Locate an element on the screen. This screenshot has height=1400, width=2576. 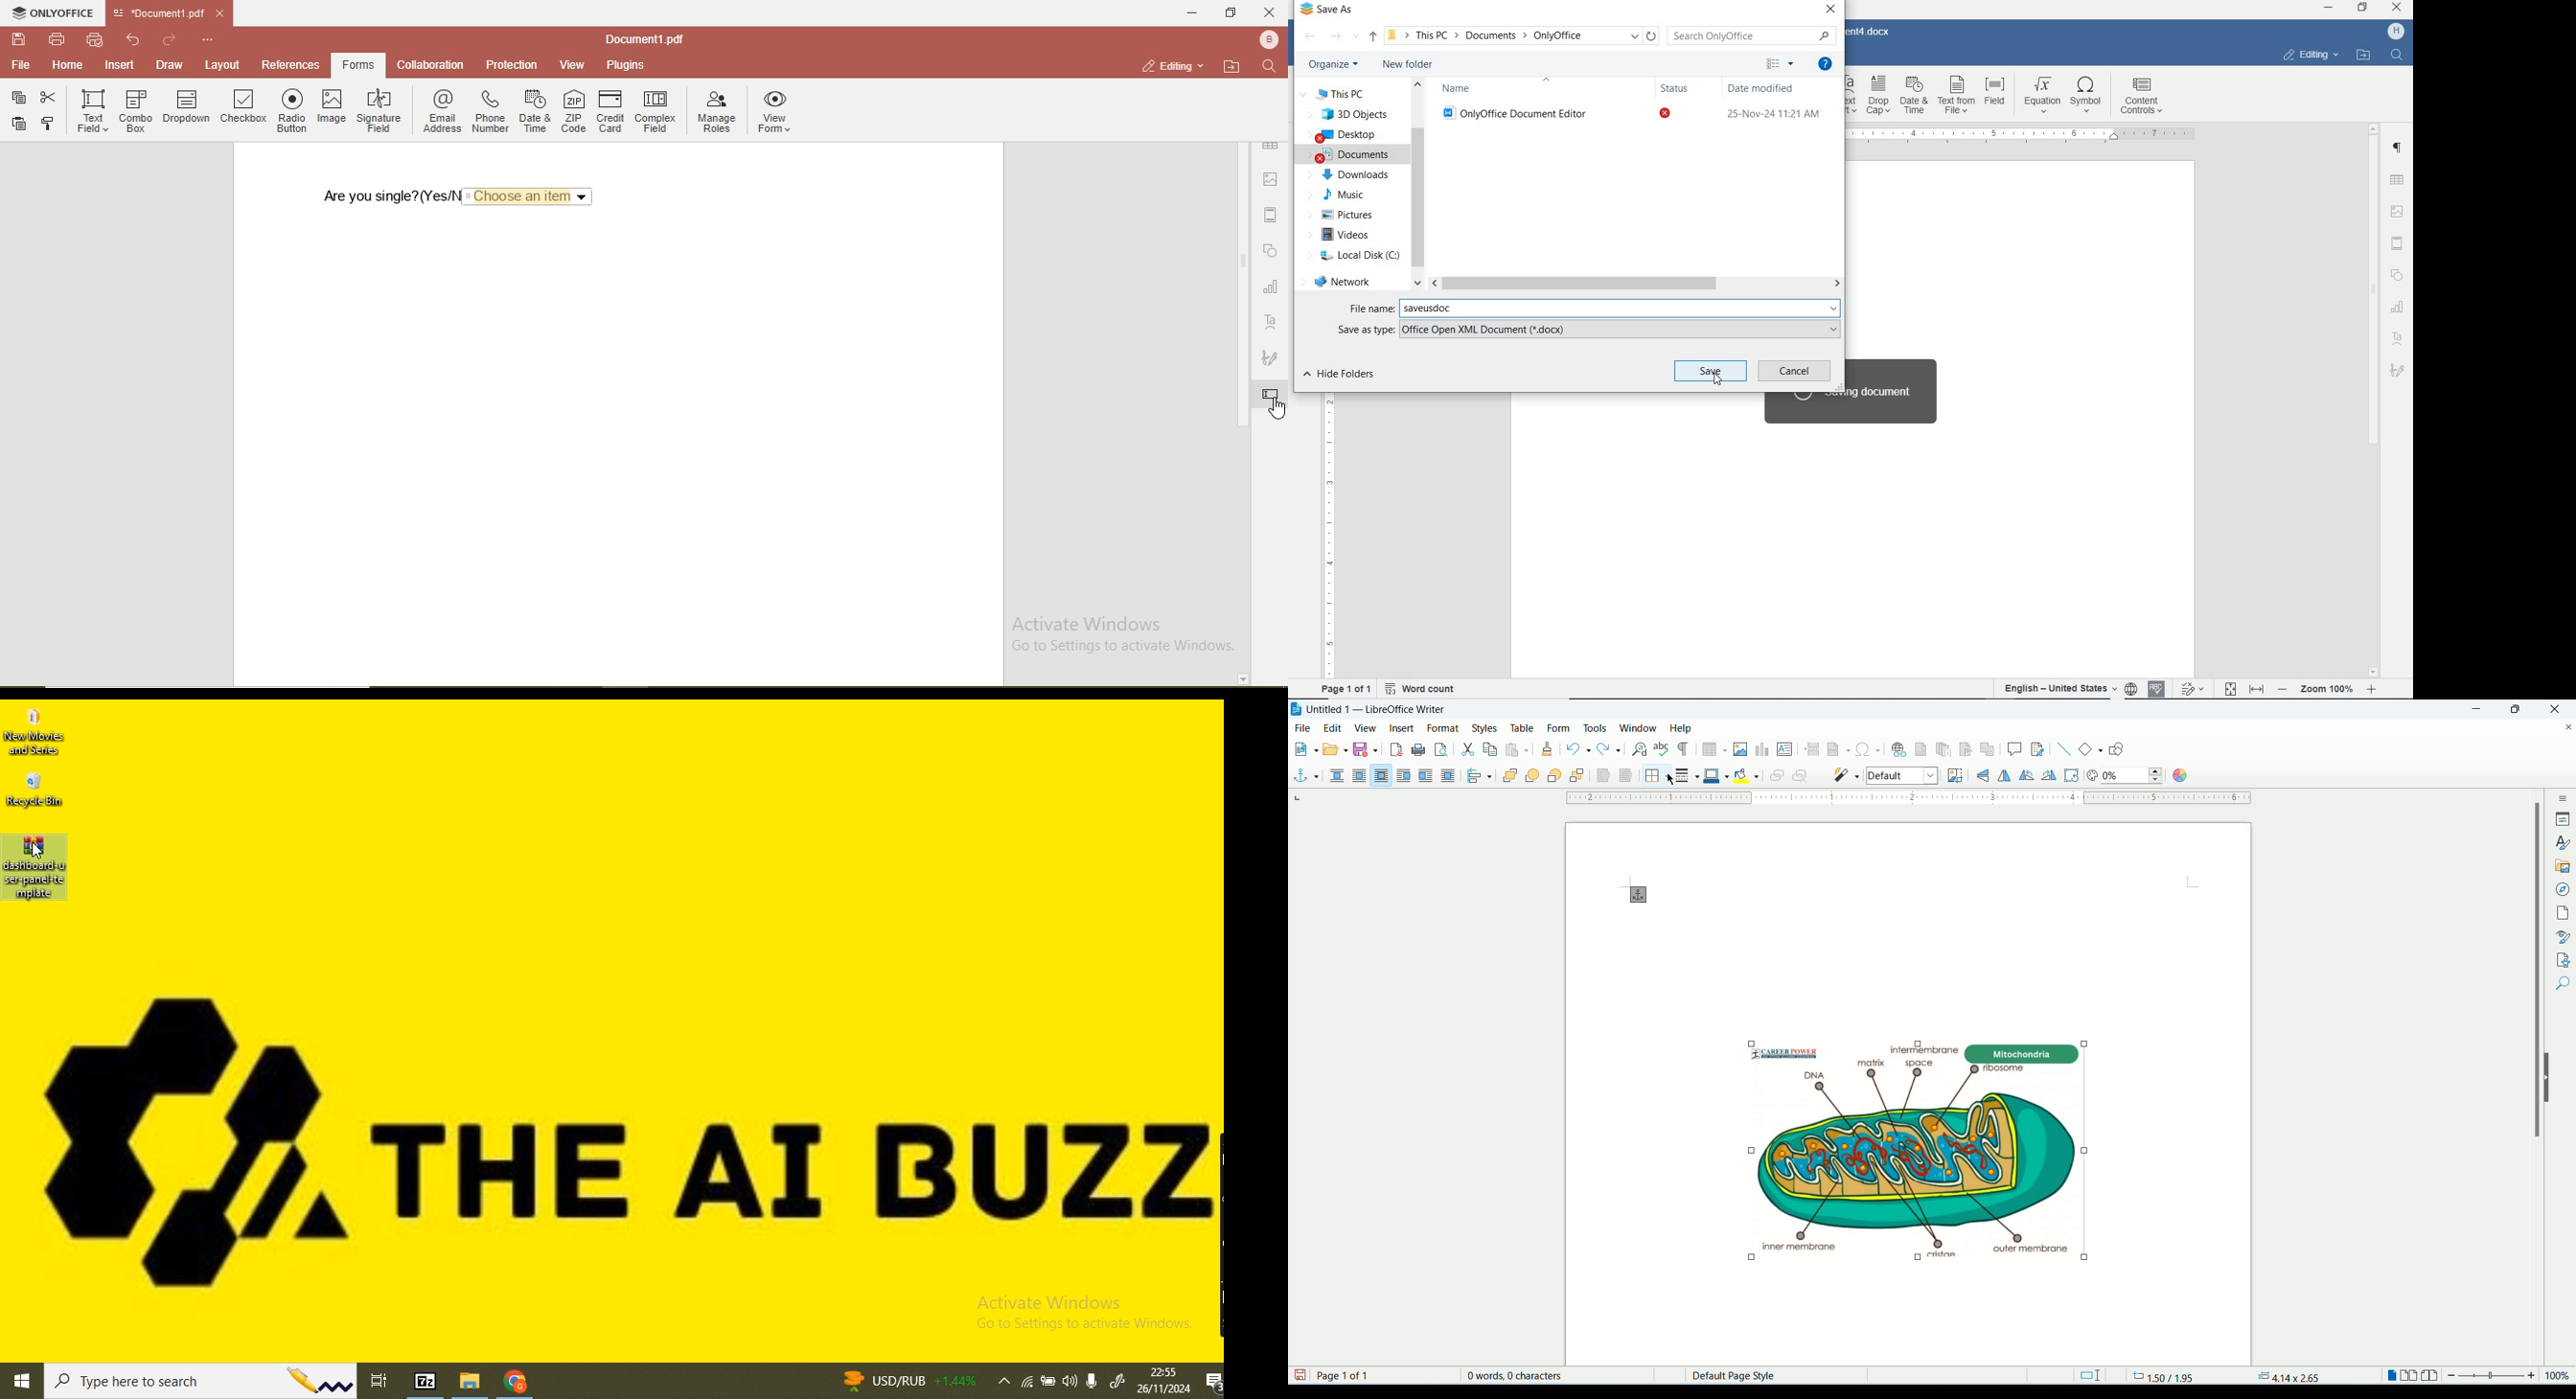
Pointer is located at coordinates (1718, 388).